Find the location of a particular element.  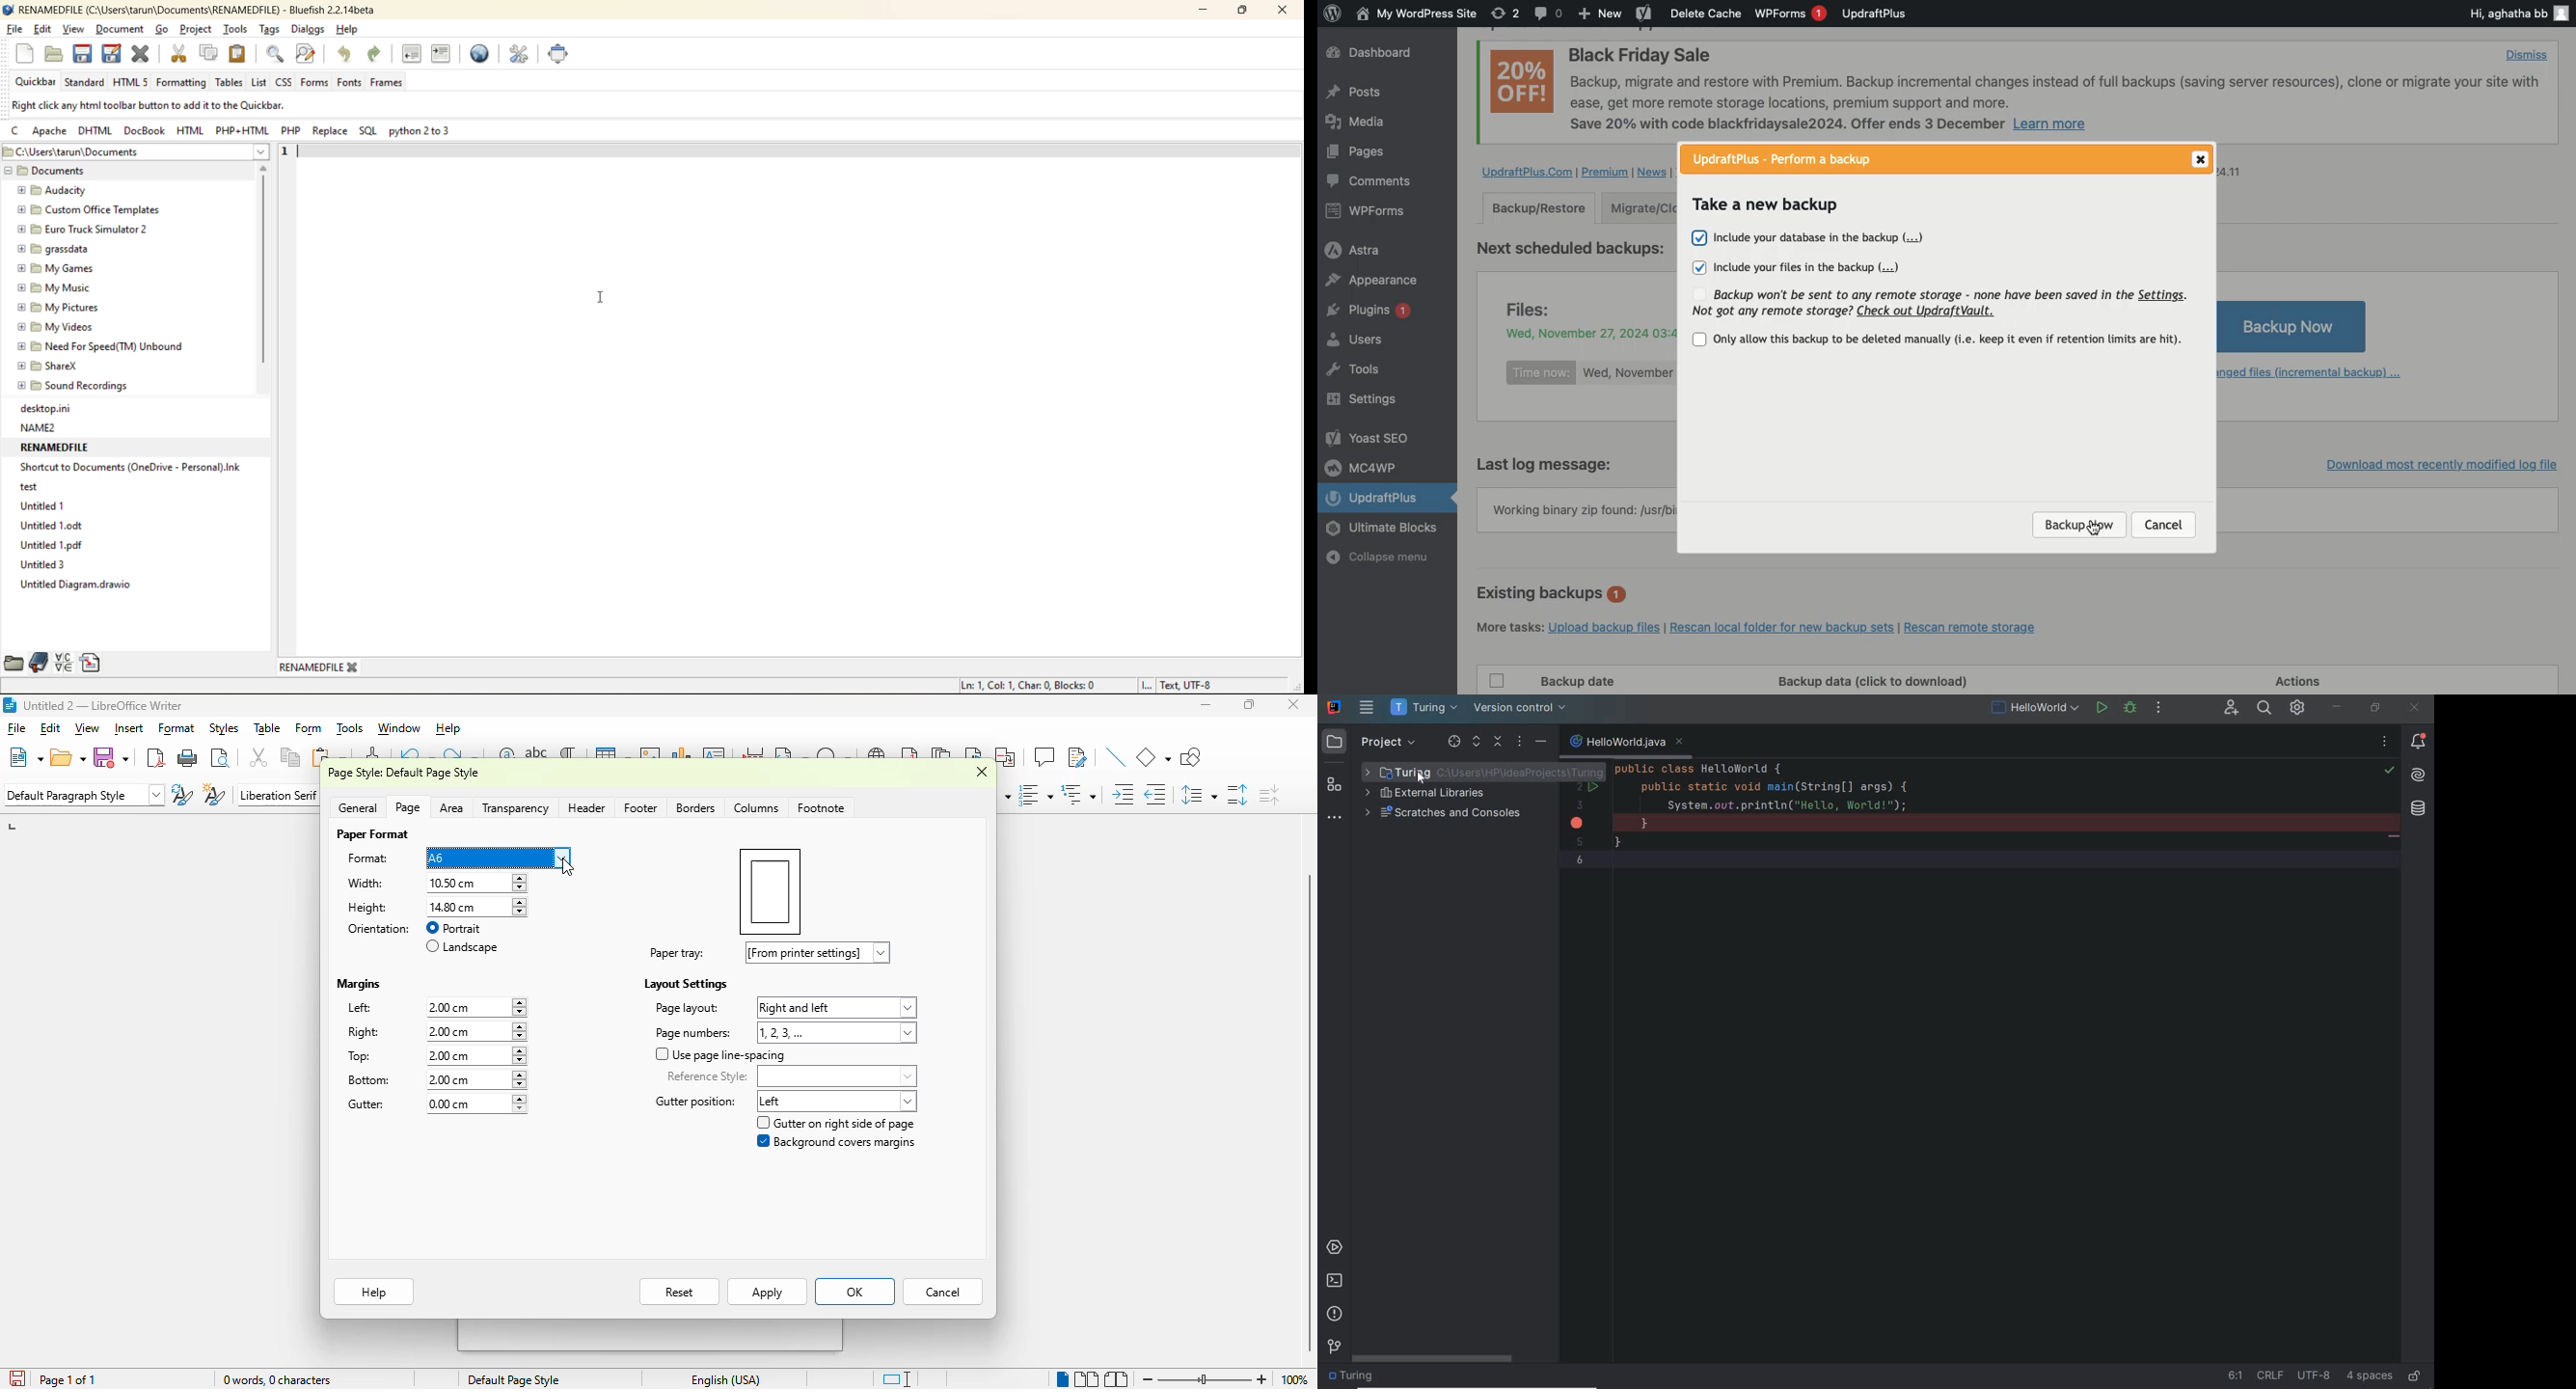

Dashboard is located at coordinates (1380, 54).